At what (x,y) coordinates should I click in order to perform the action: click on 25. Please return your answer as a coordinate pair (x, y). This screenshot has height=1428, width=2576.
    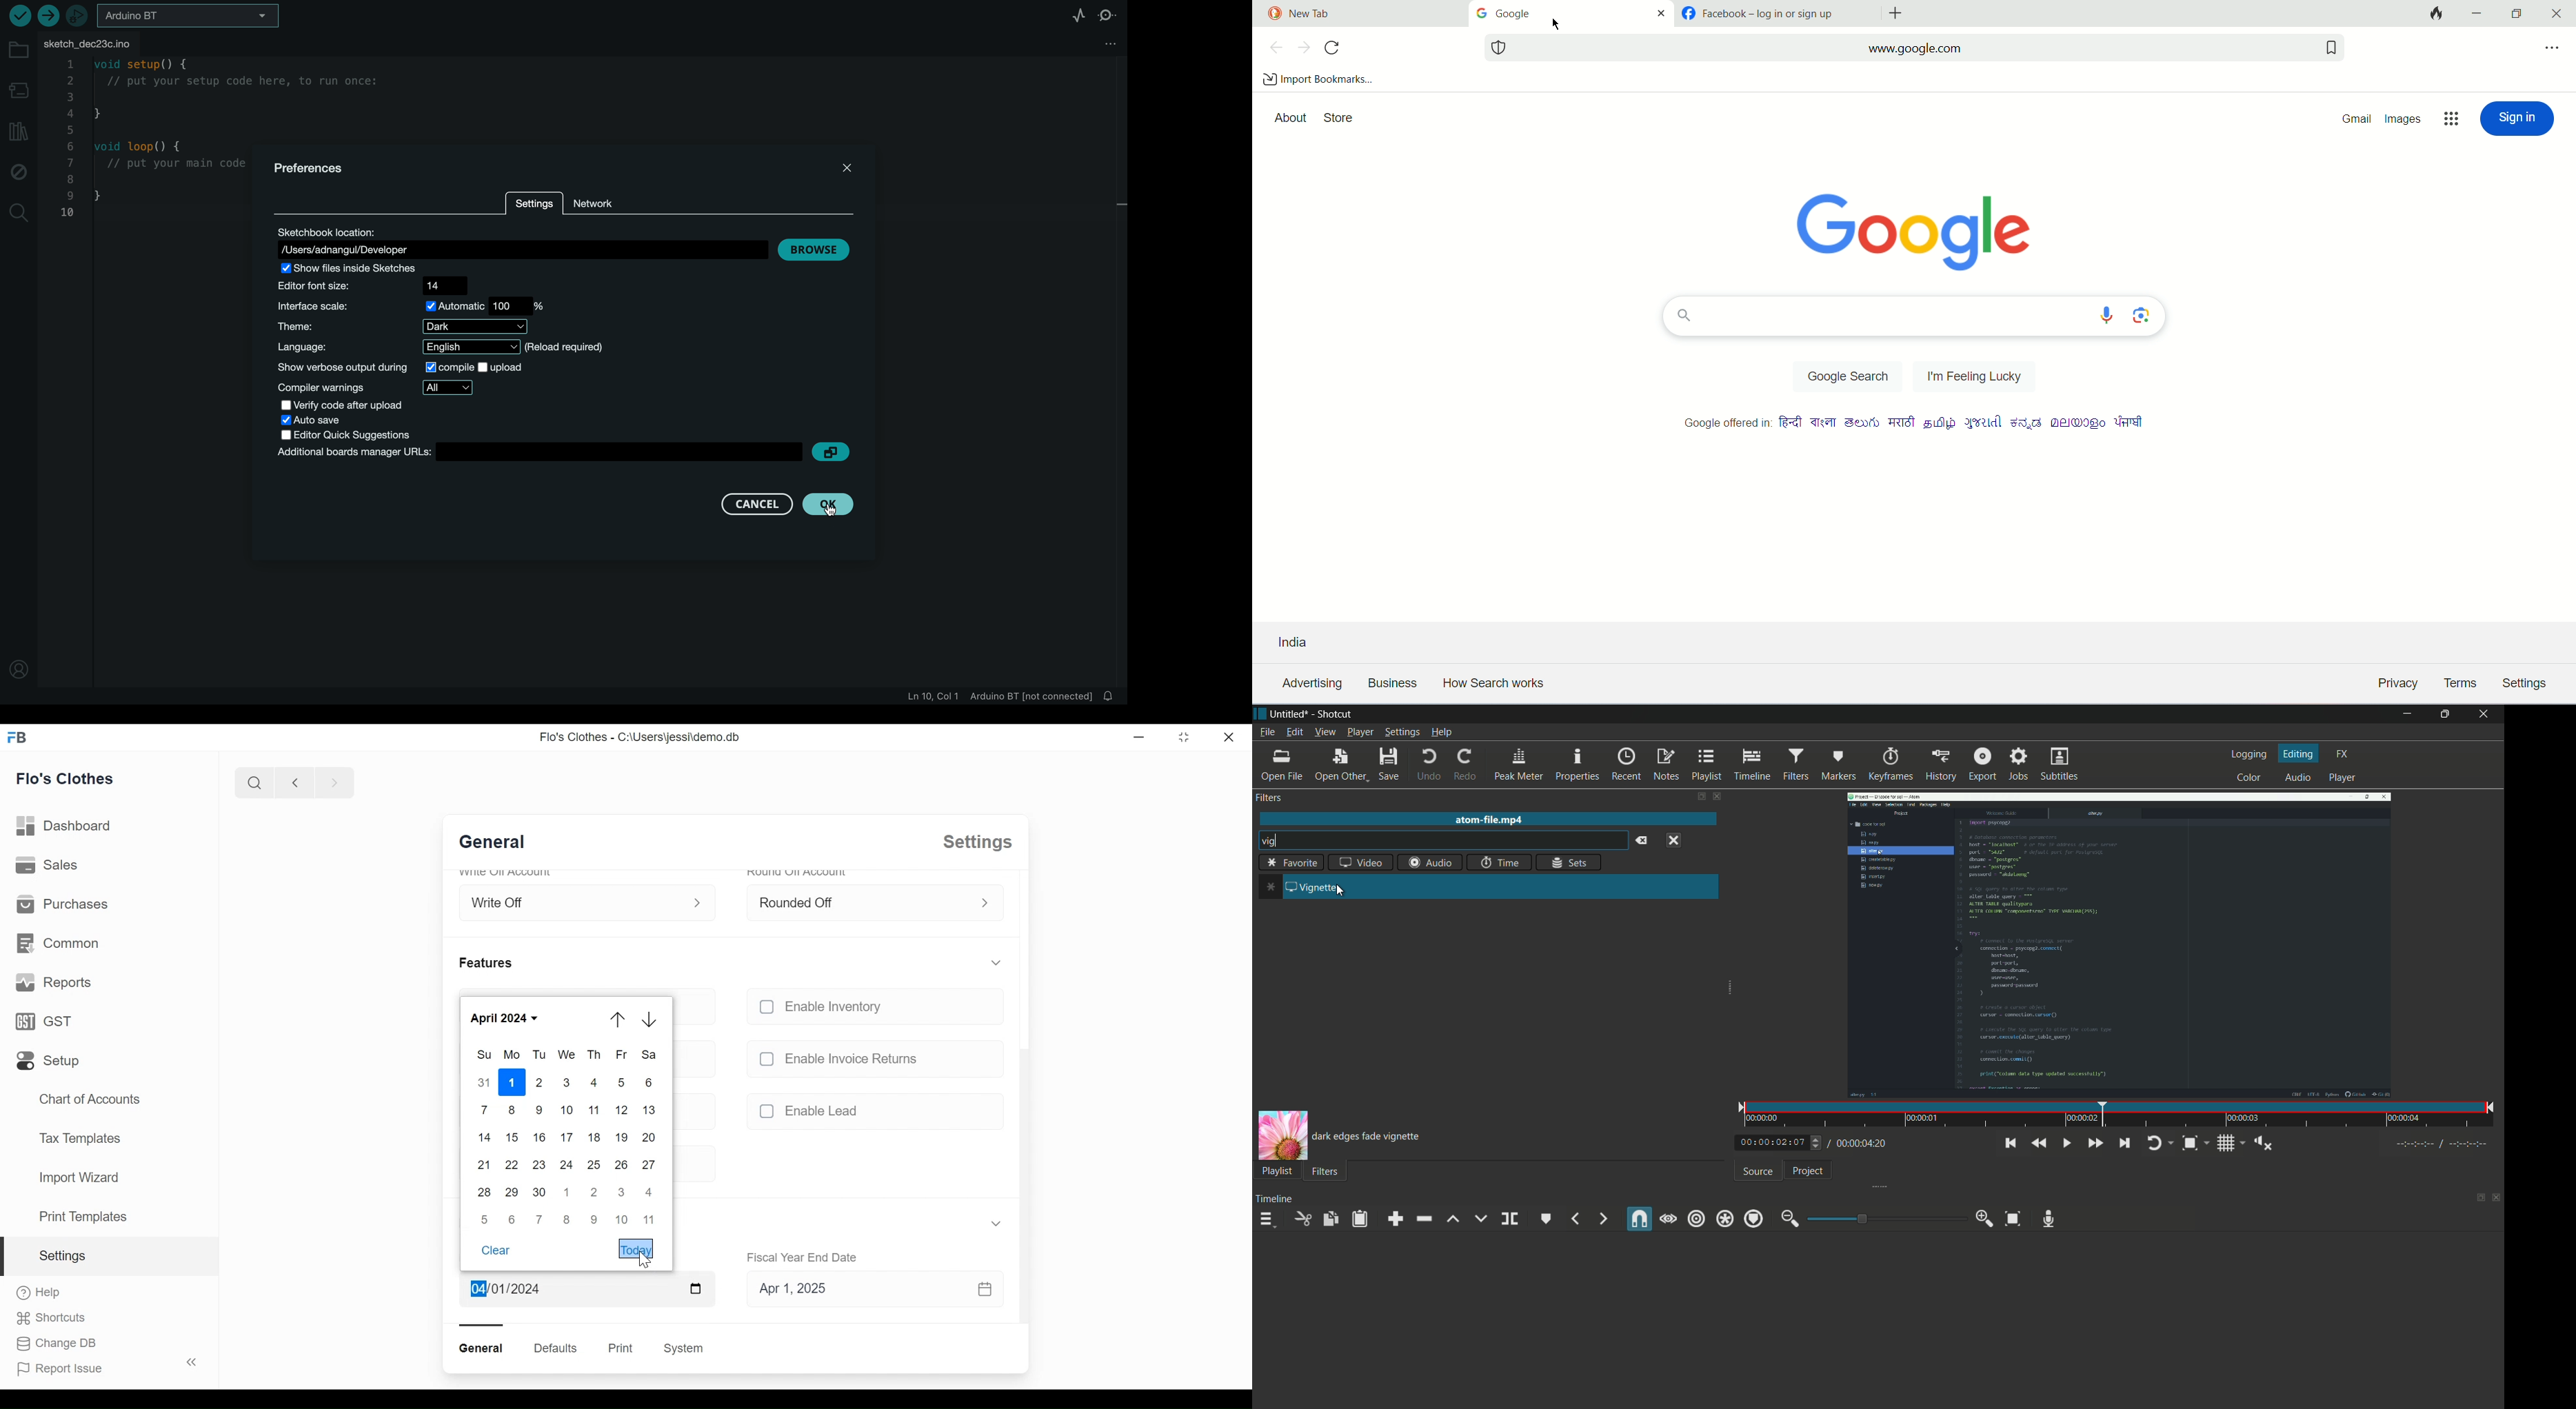
    Looking at the image, I should click on (594, 1164).